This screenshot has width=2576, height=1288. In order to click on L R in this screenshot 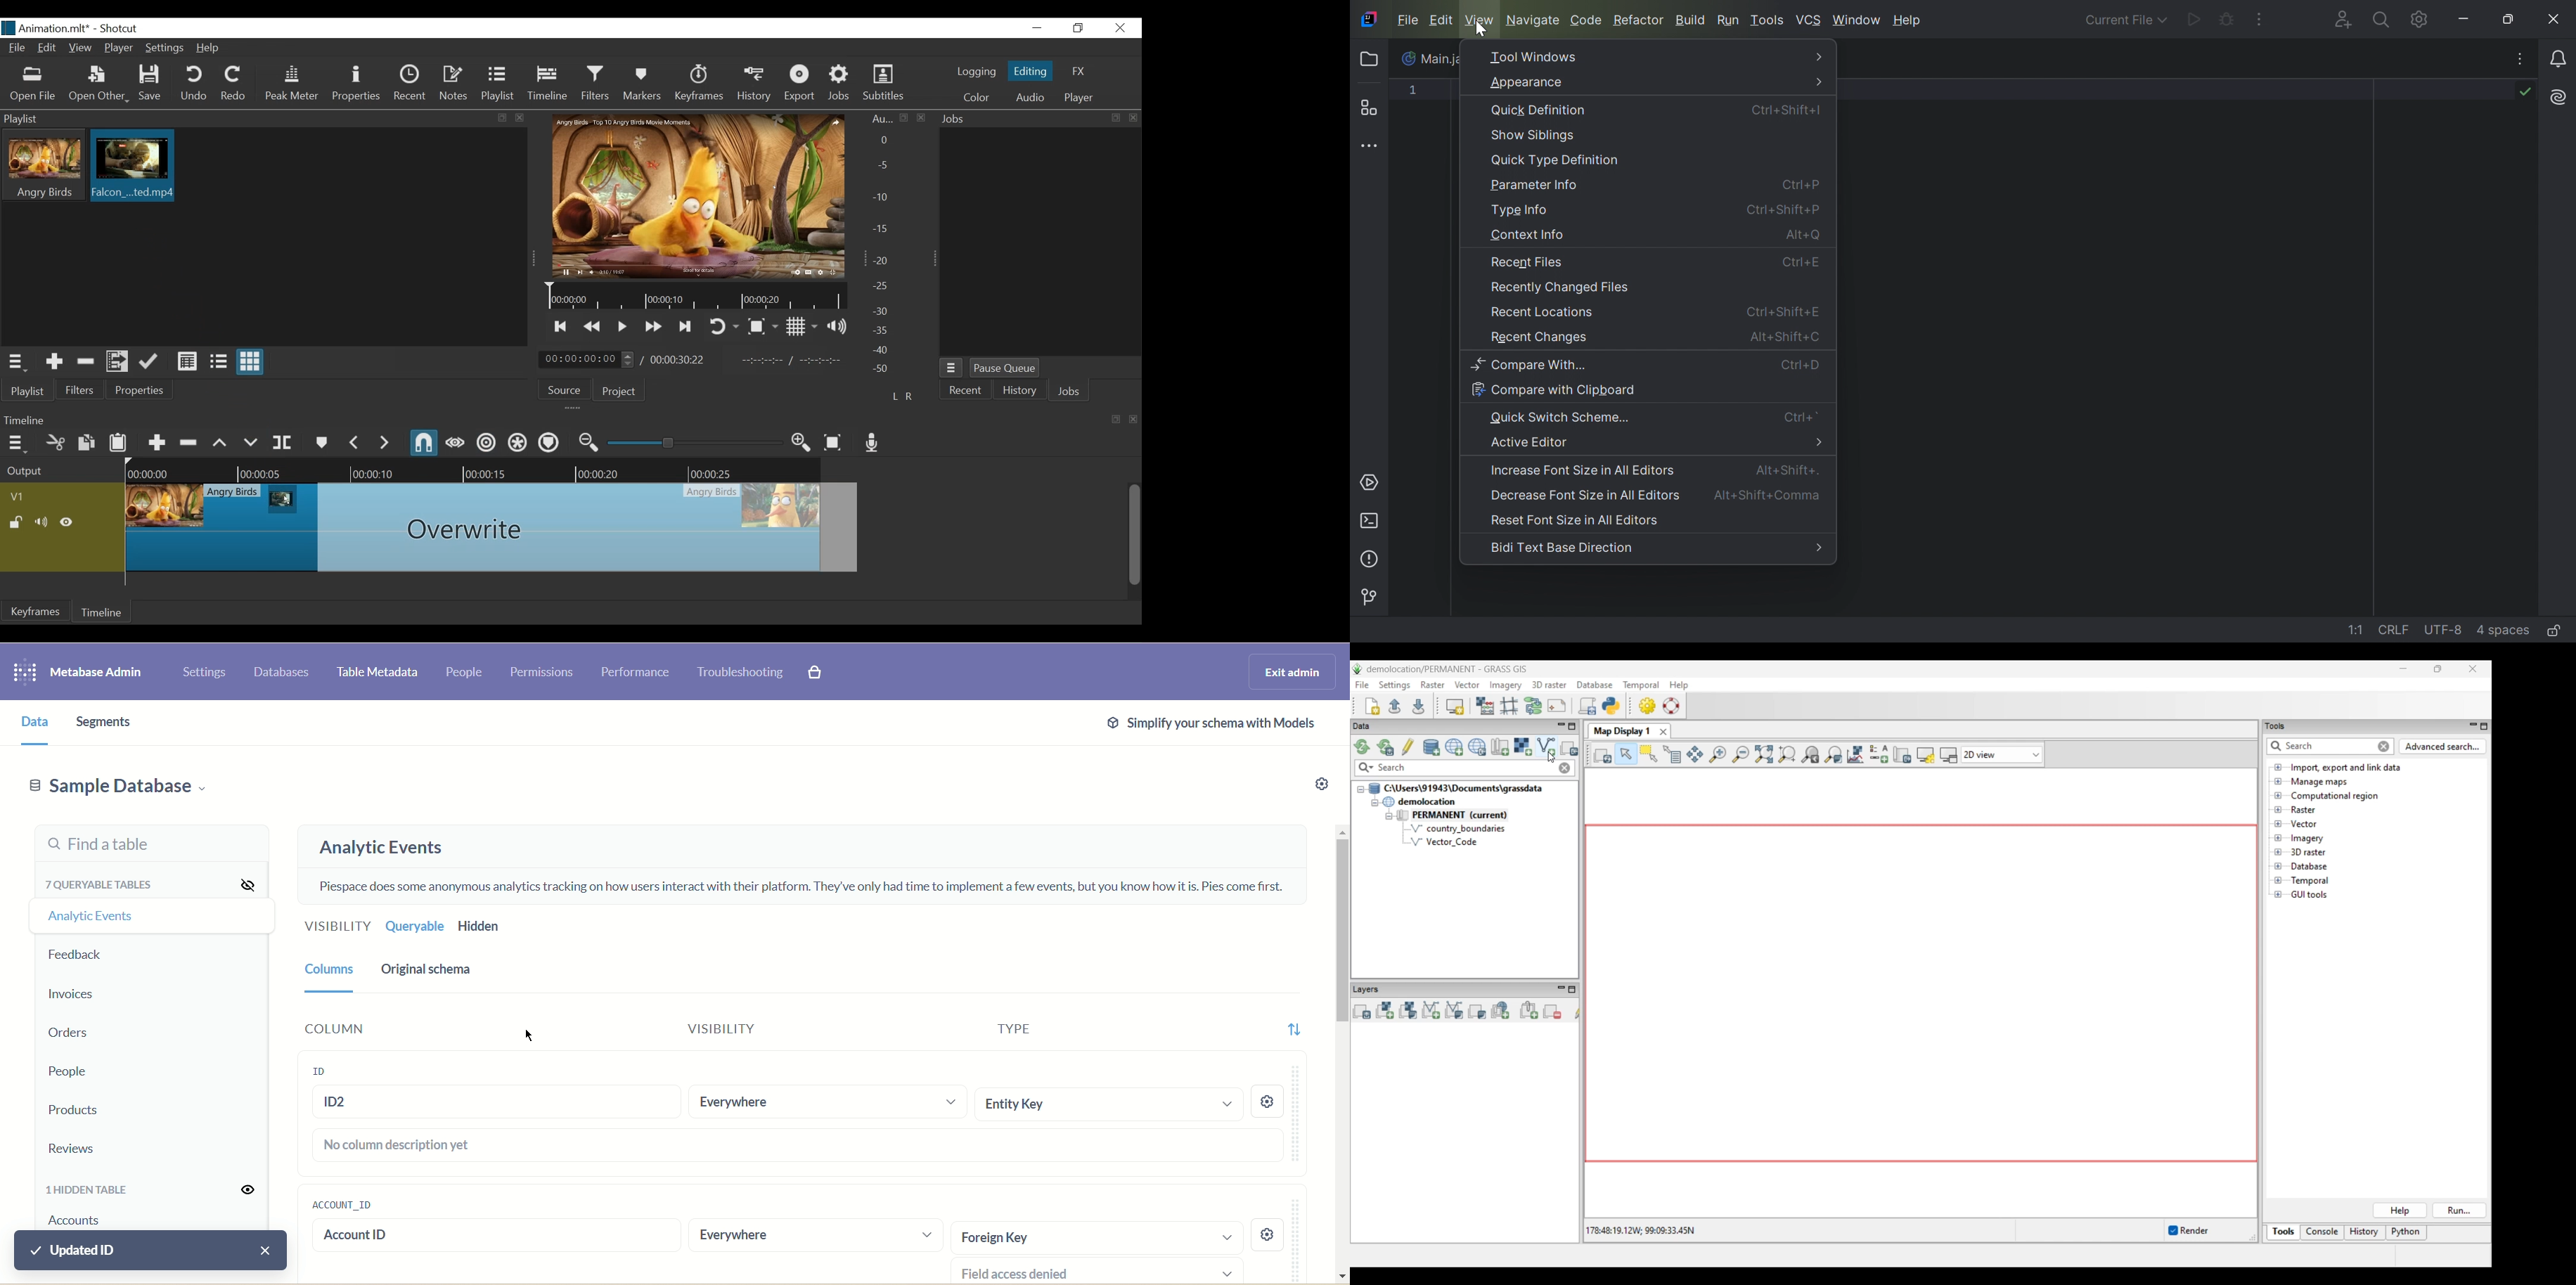, I will do `click(903, 396)`.